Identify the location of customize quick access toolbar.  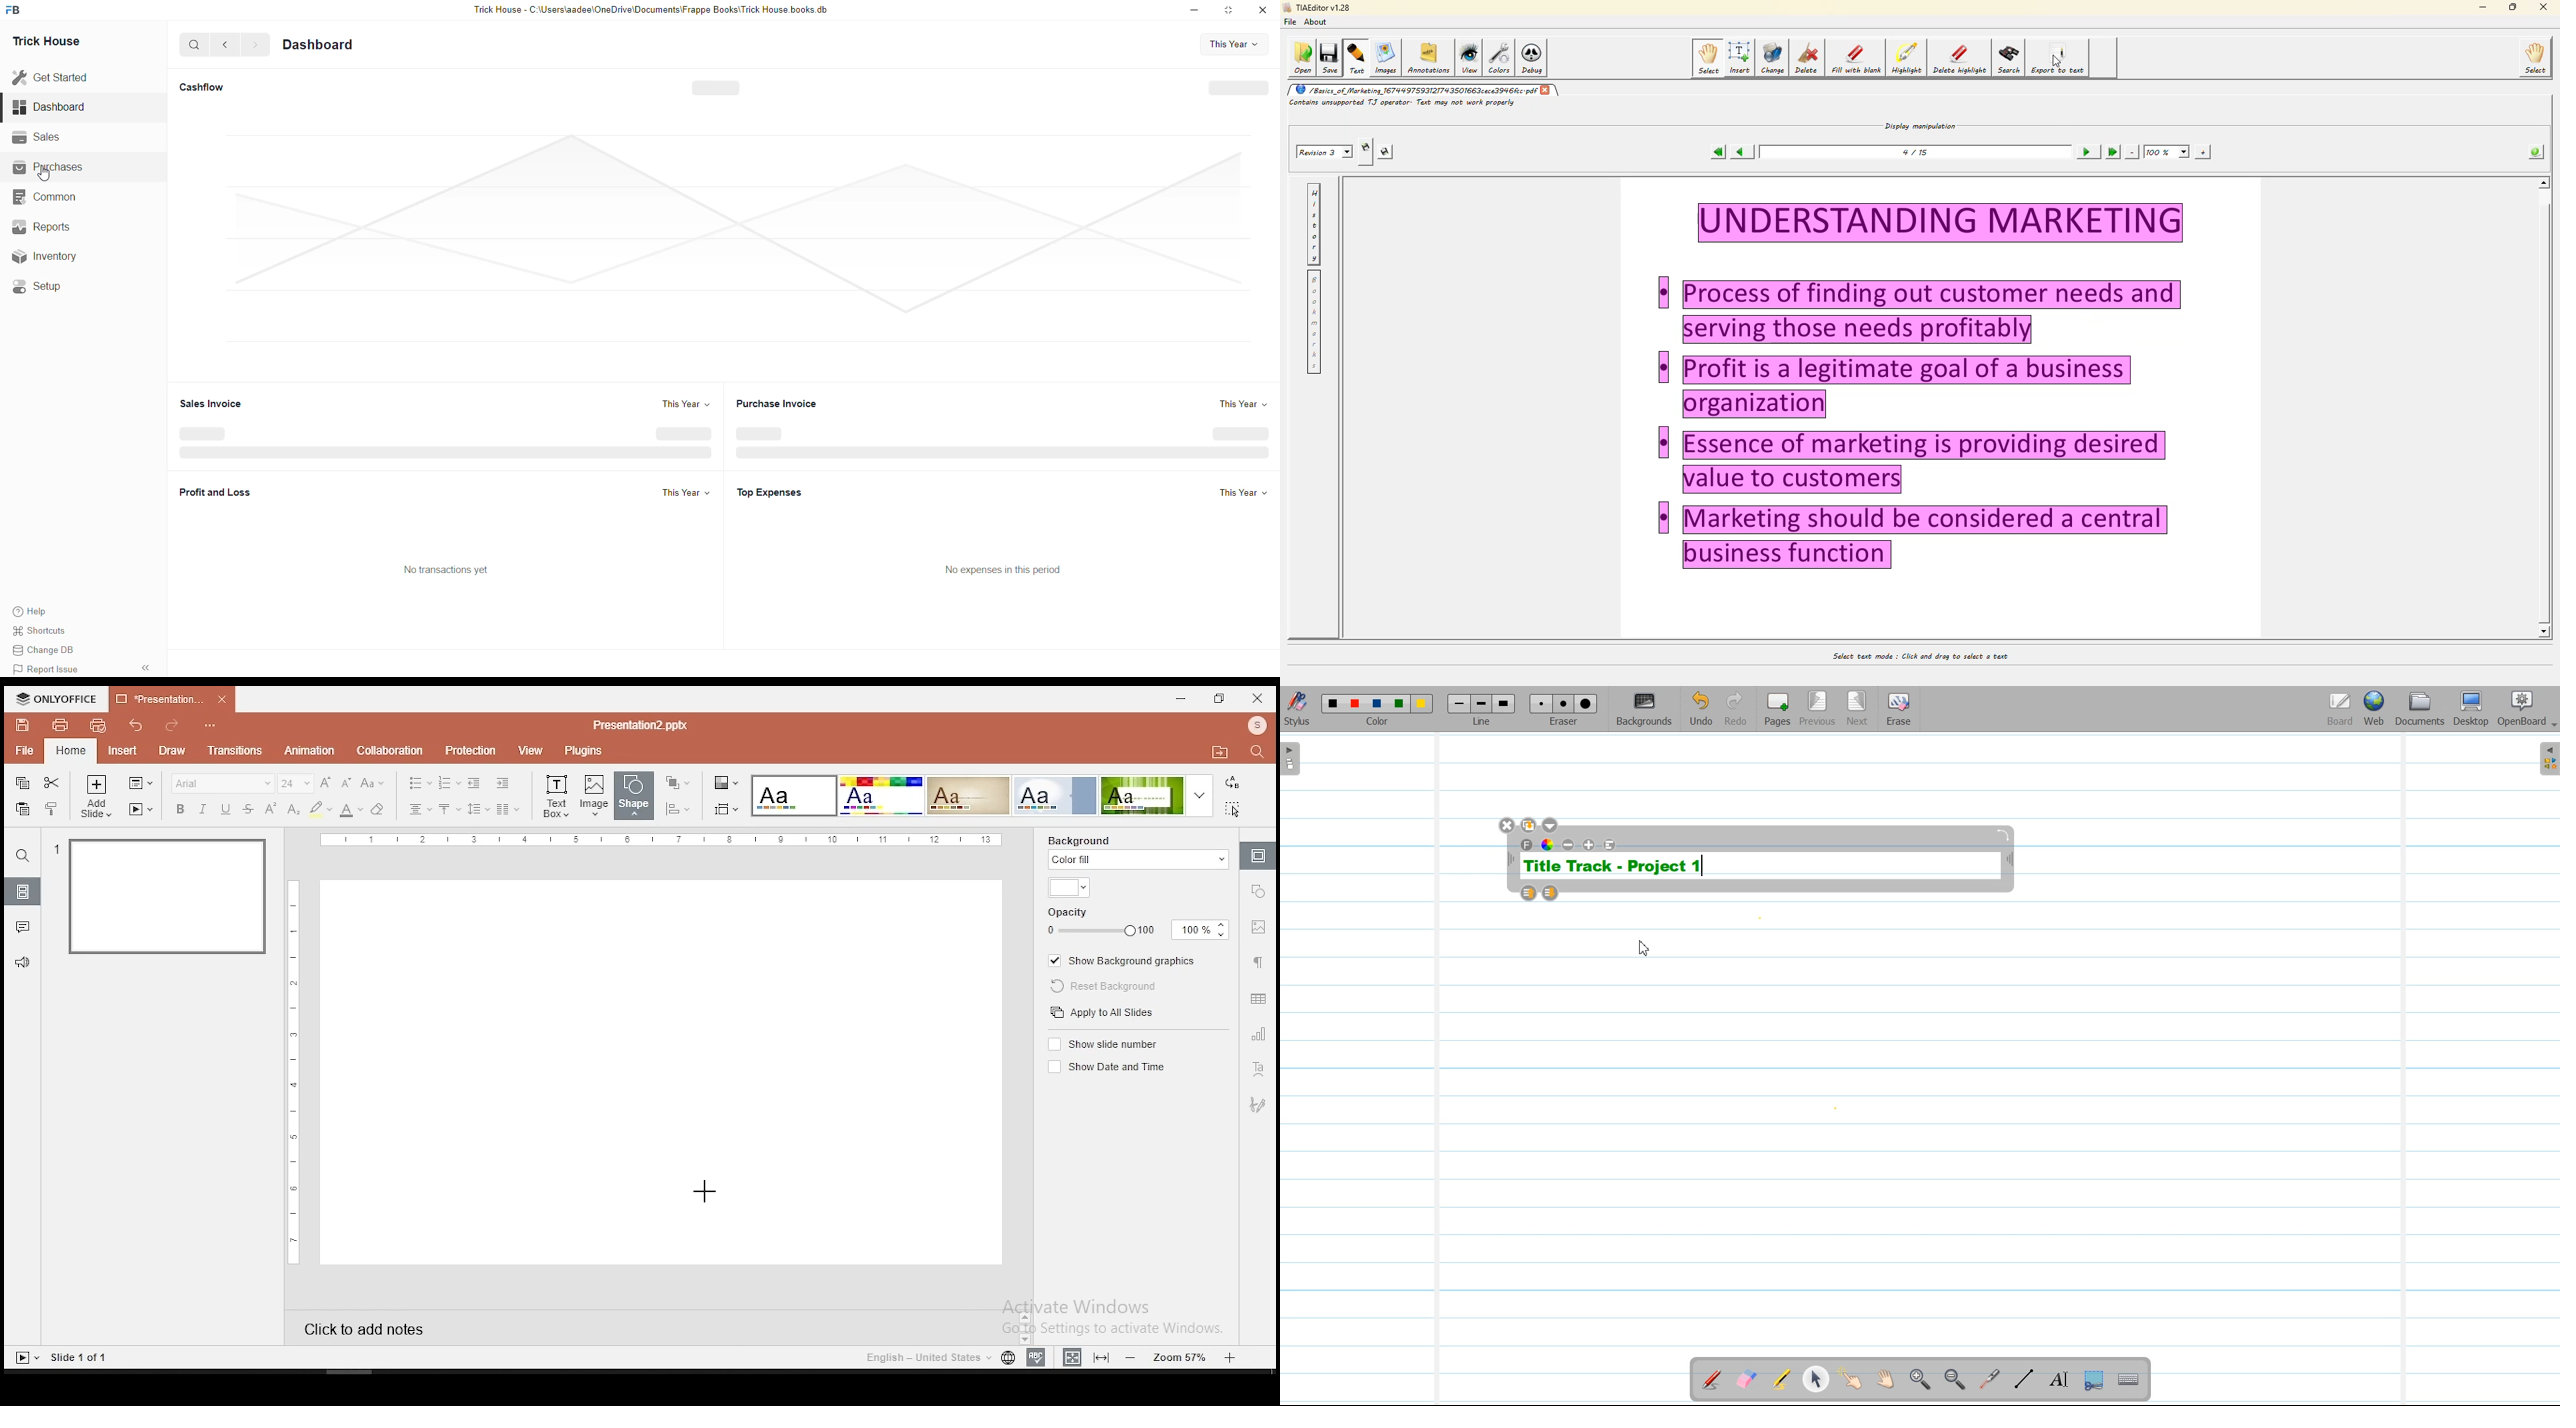
(211, 722).